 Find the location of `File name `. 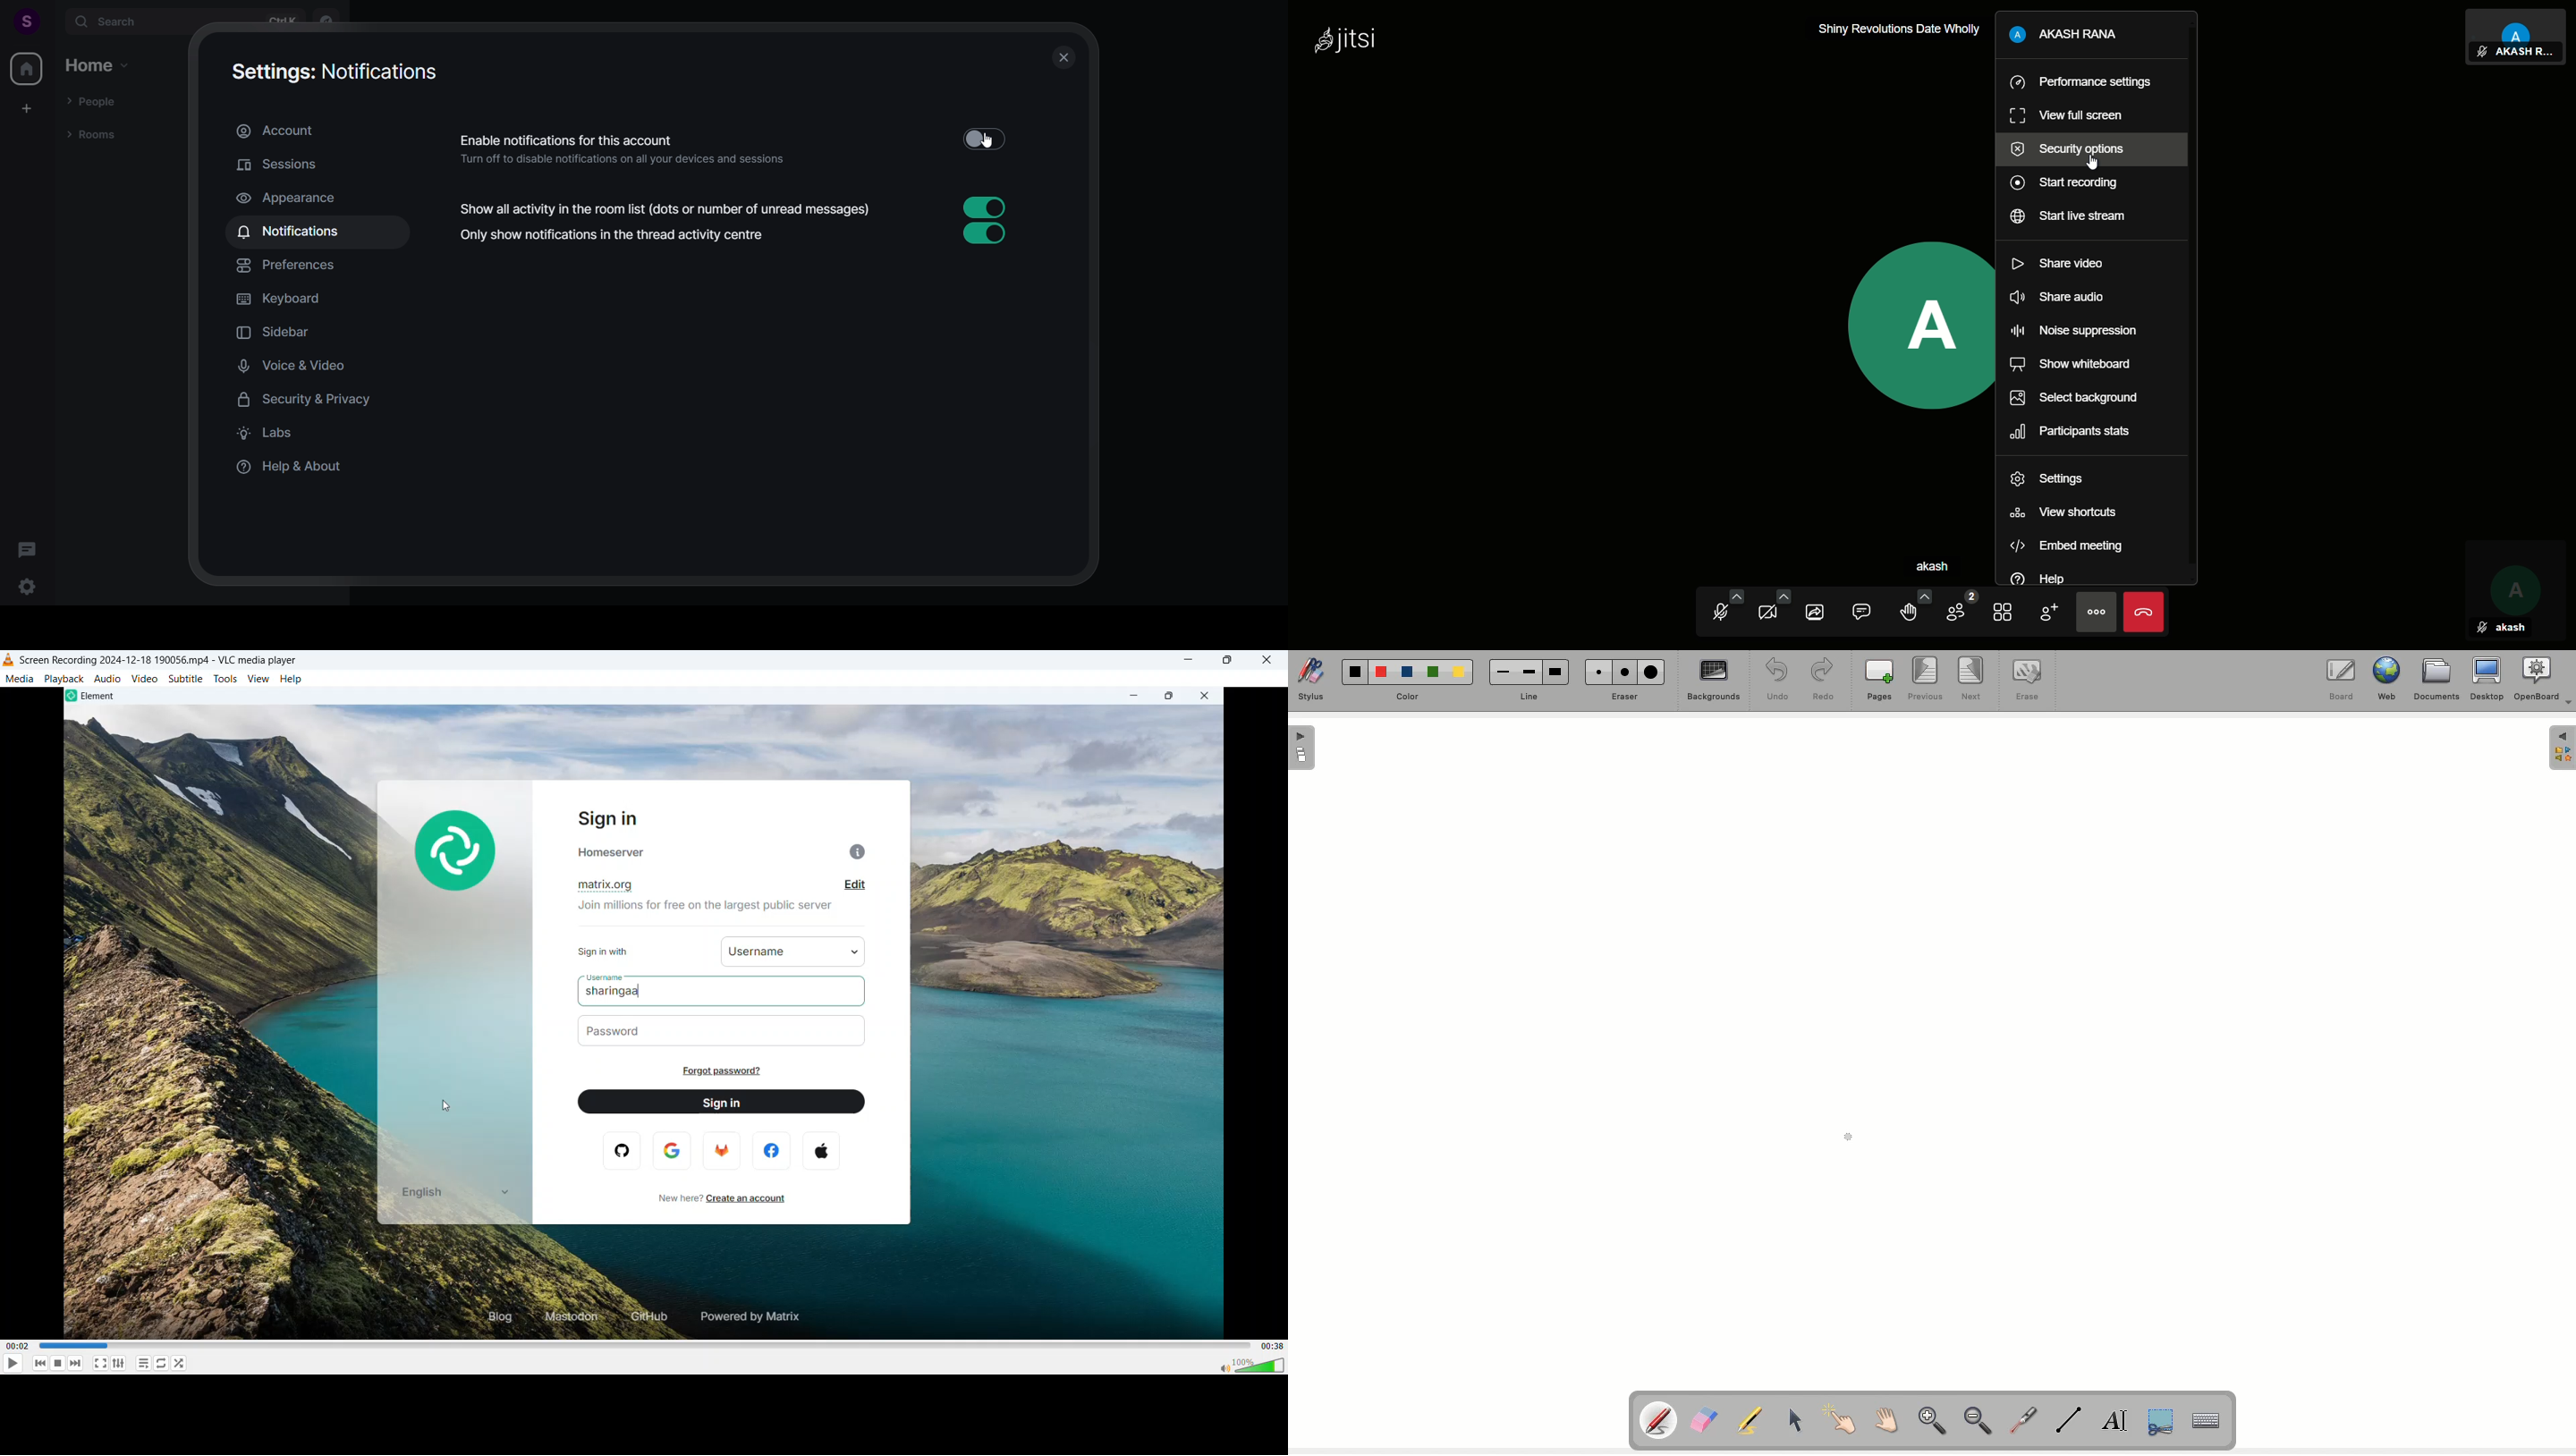

File name  is located at coordinates (159, 660).